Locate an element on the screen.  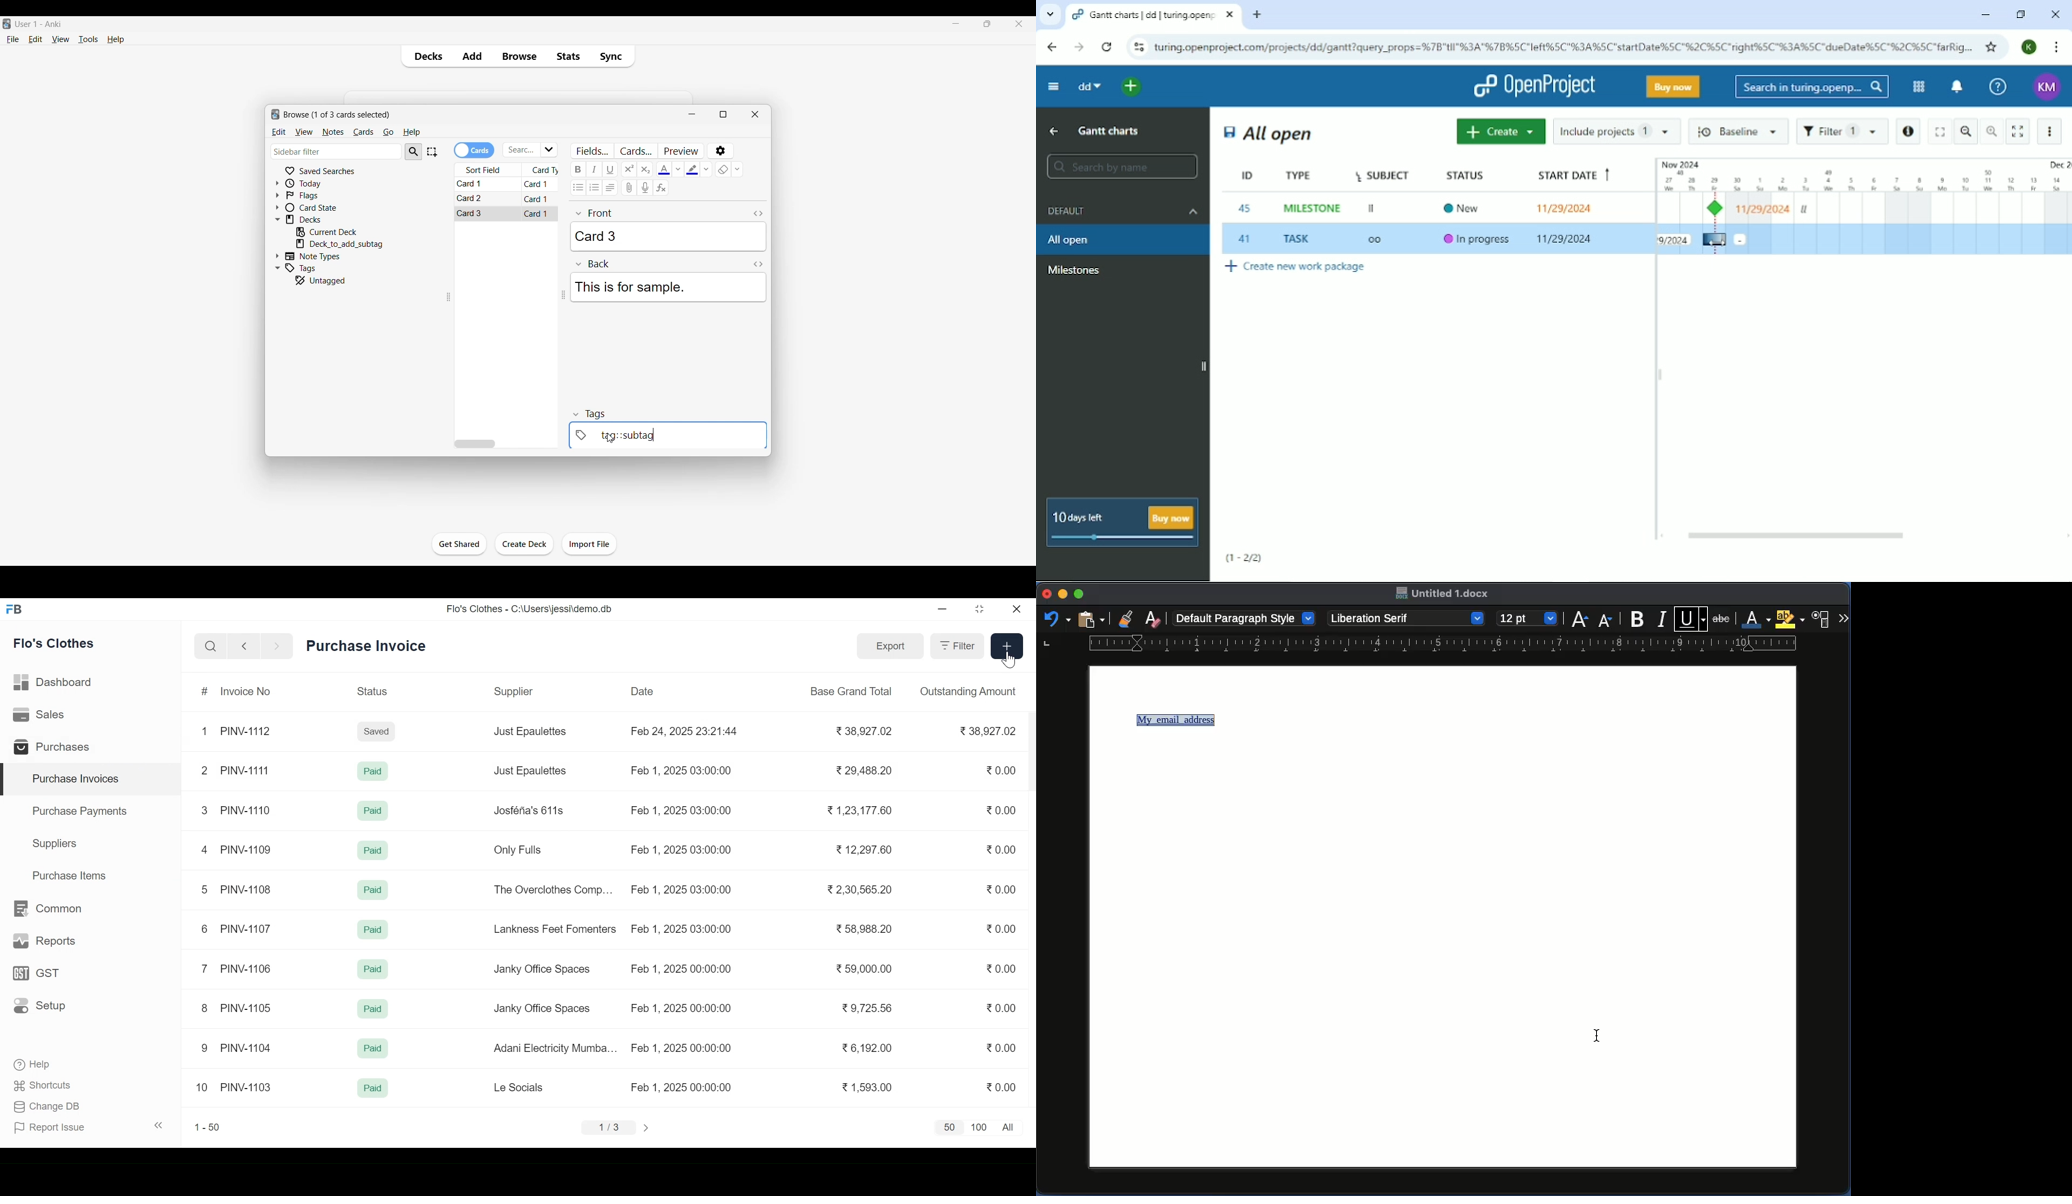
Invoice No is located at coordinates (246, 690).